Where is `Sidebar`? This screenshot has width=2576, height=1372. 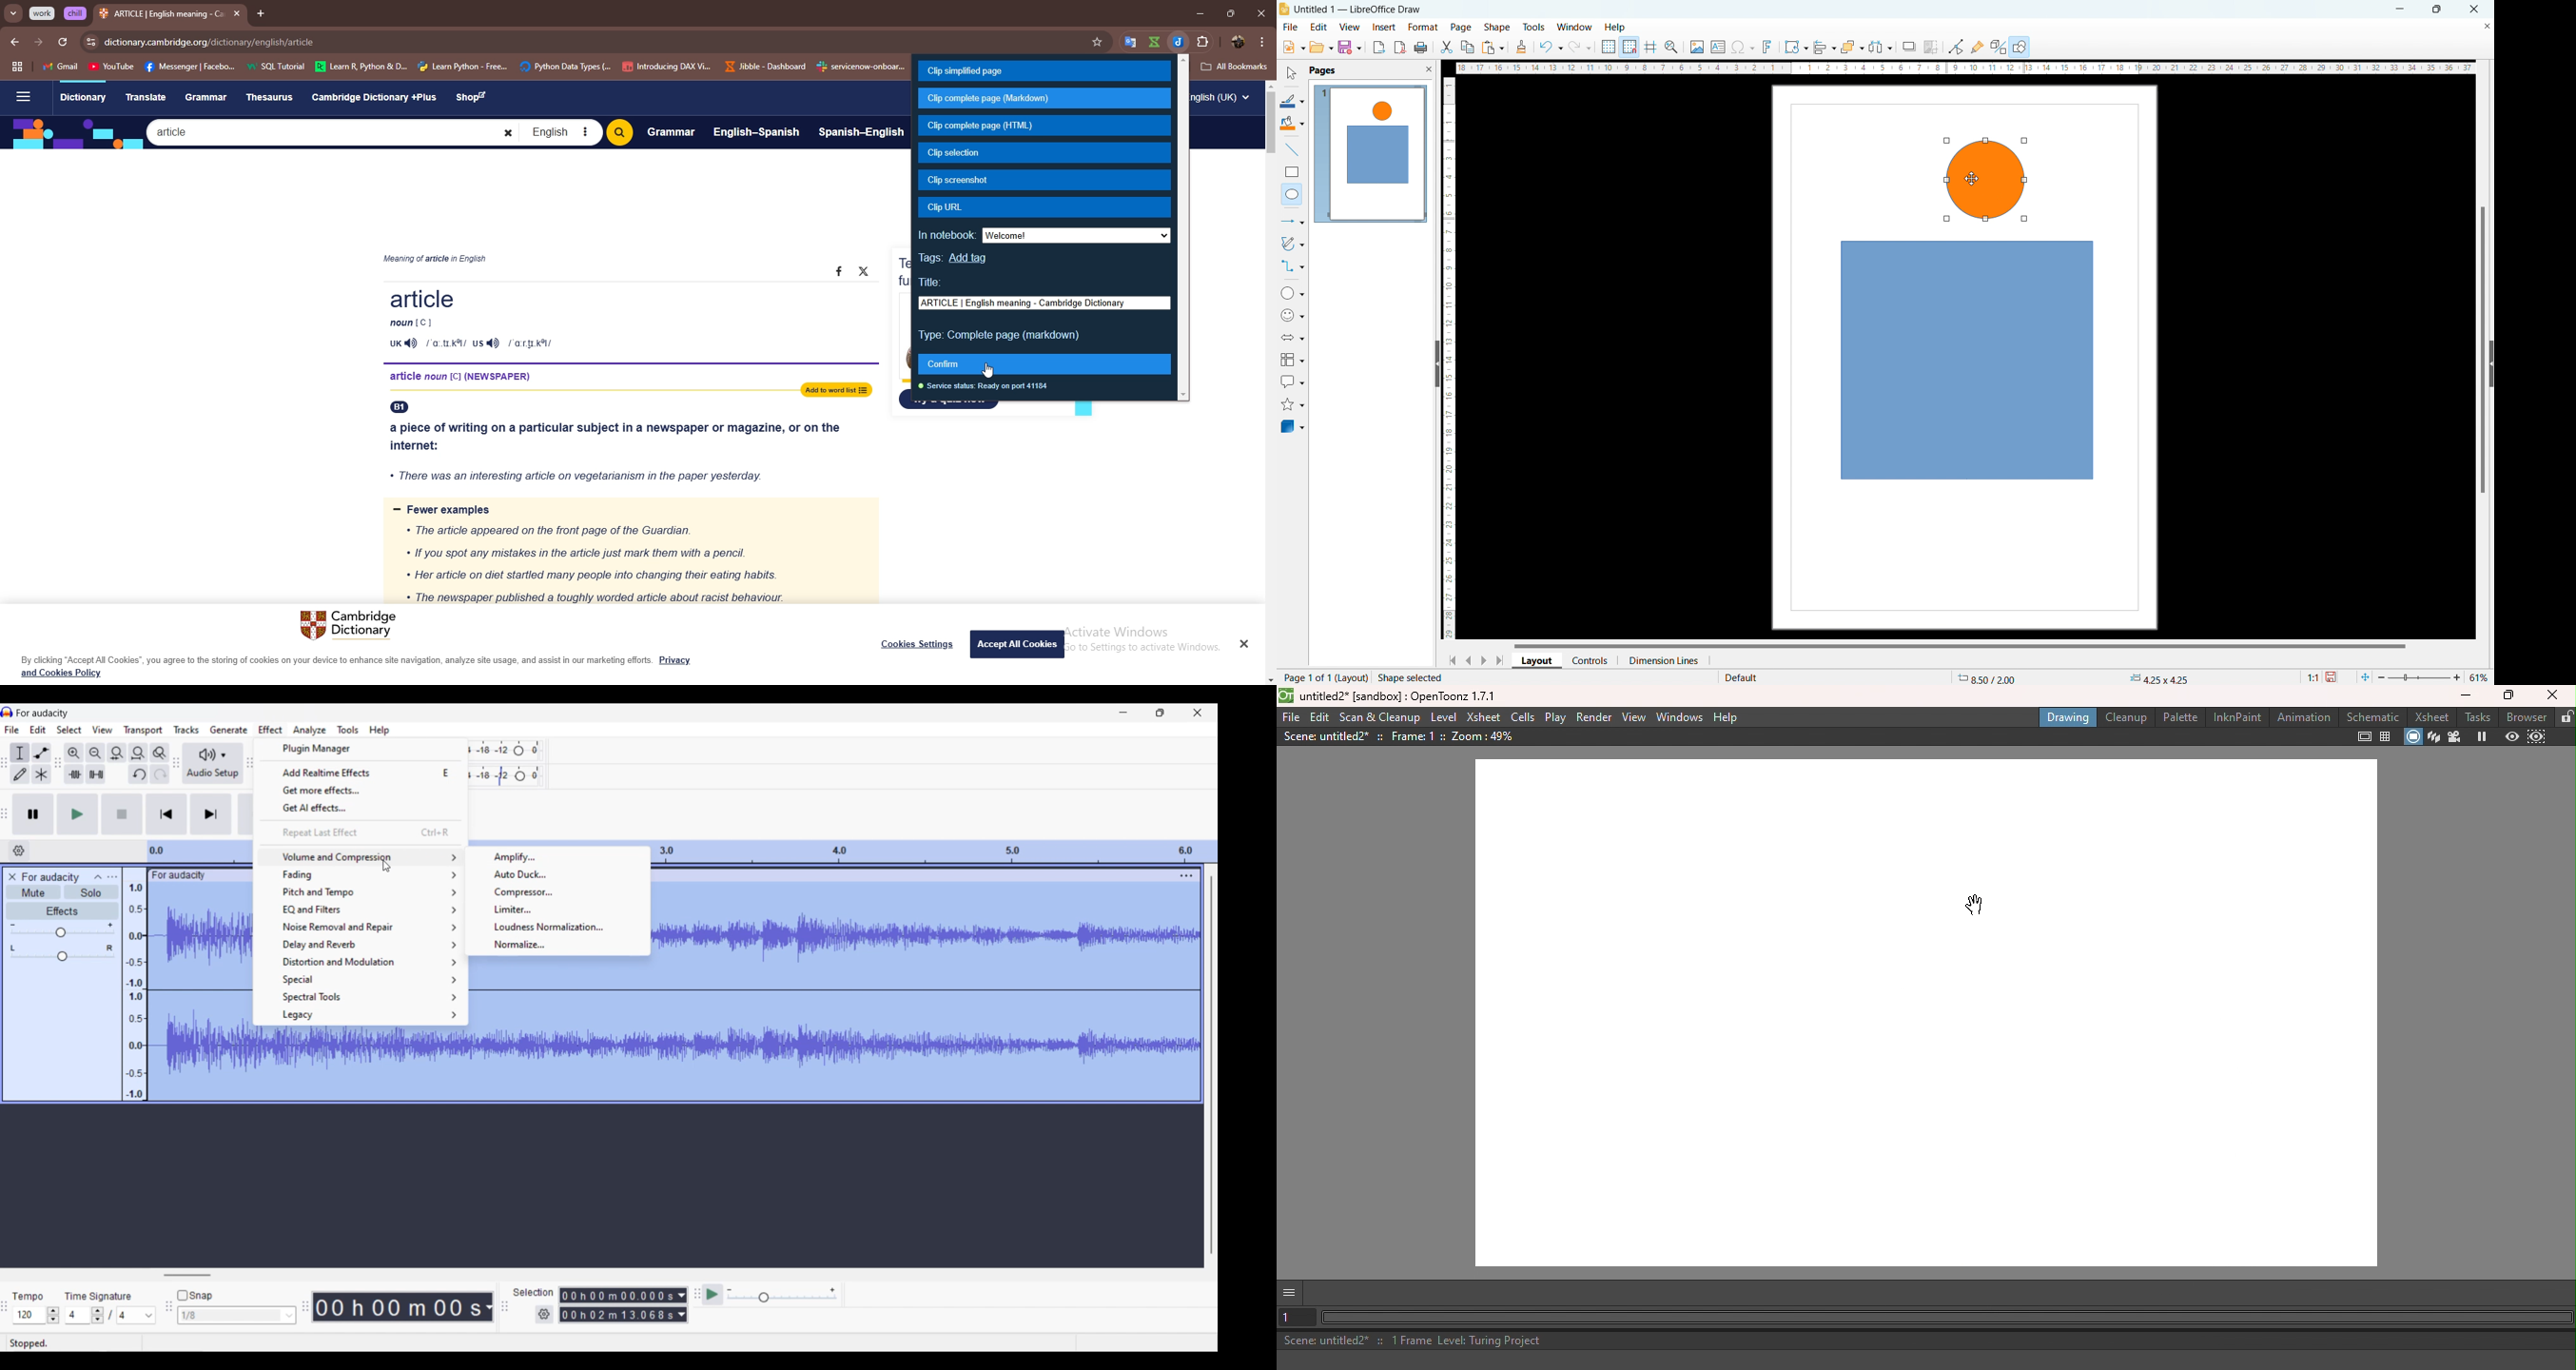
Sidebar is located at coordinates (22, 98).